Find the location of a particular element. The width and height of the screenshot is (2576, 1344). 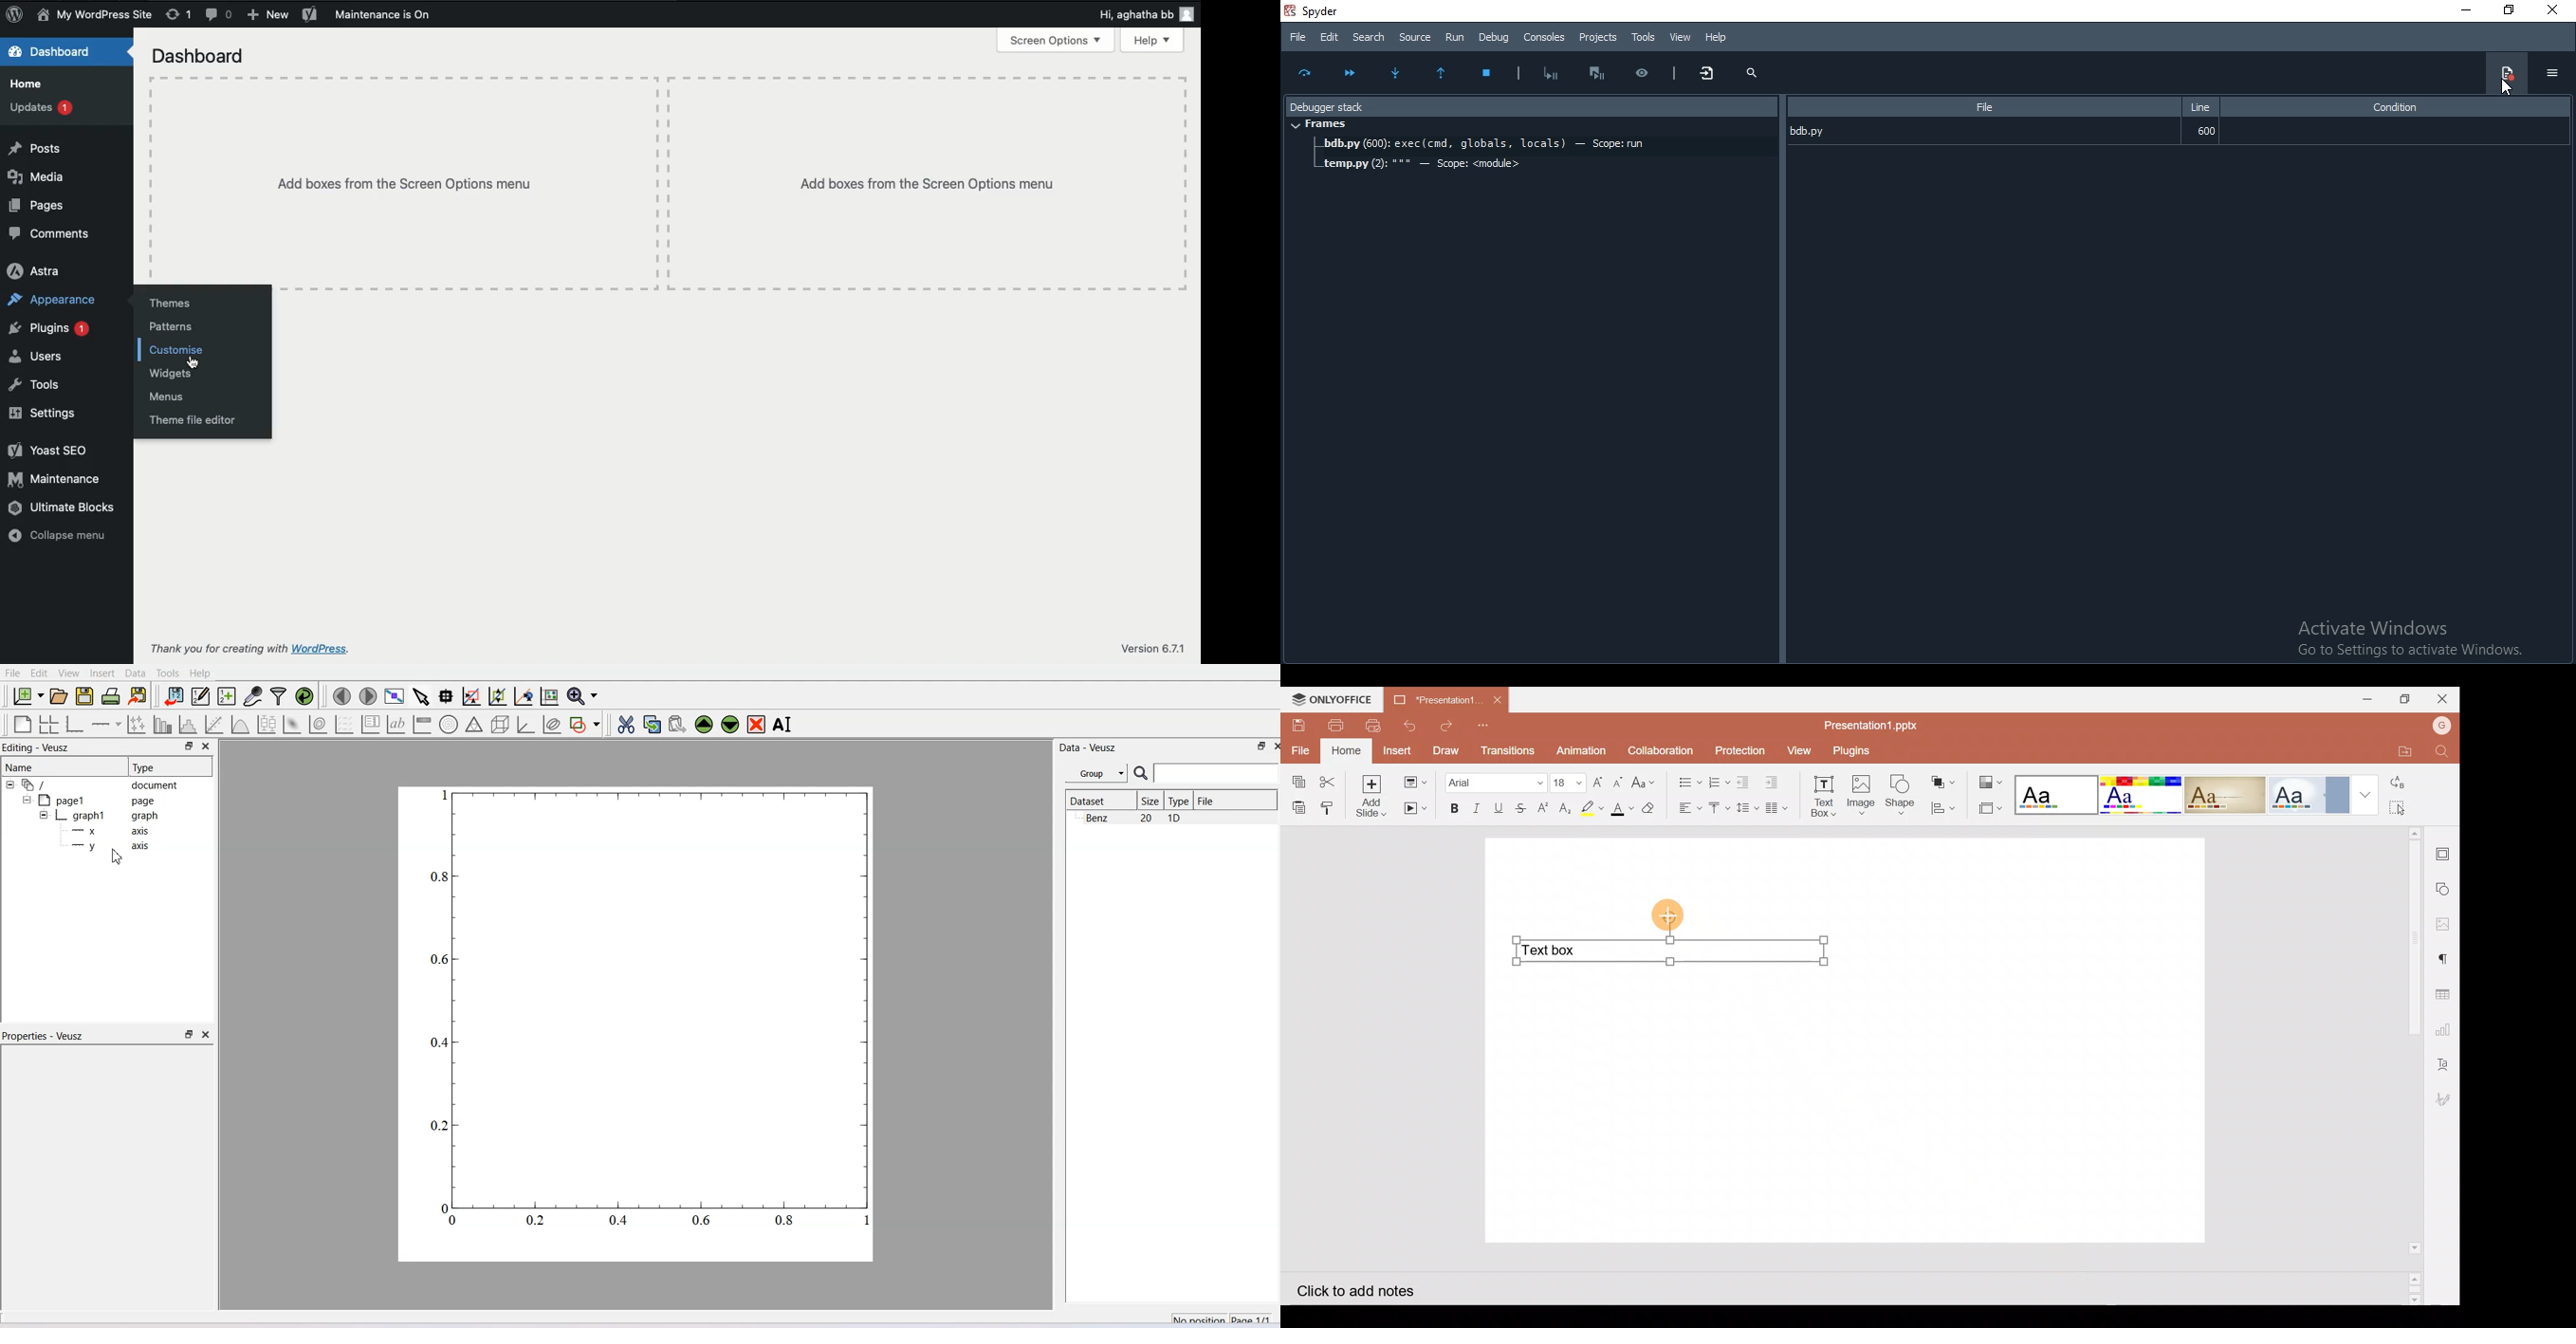

Execute till; function or methods return is located at coordinates (1446, 74).